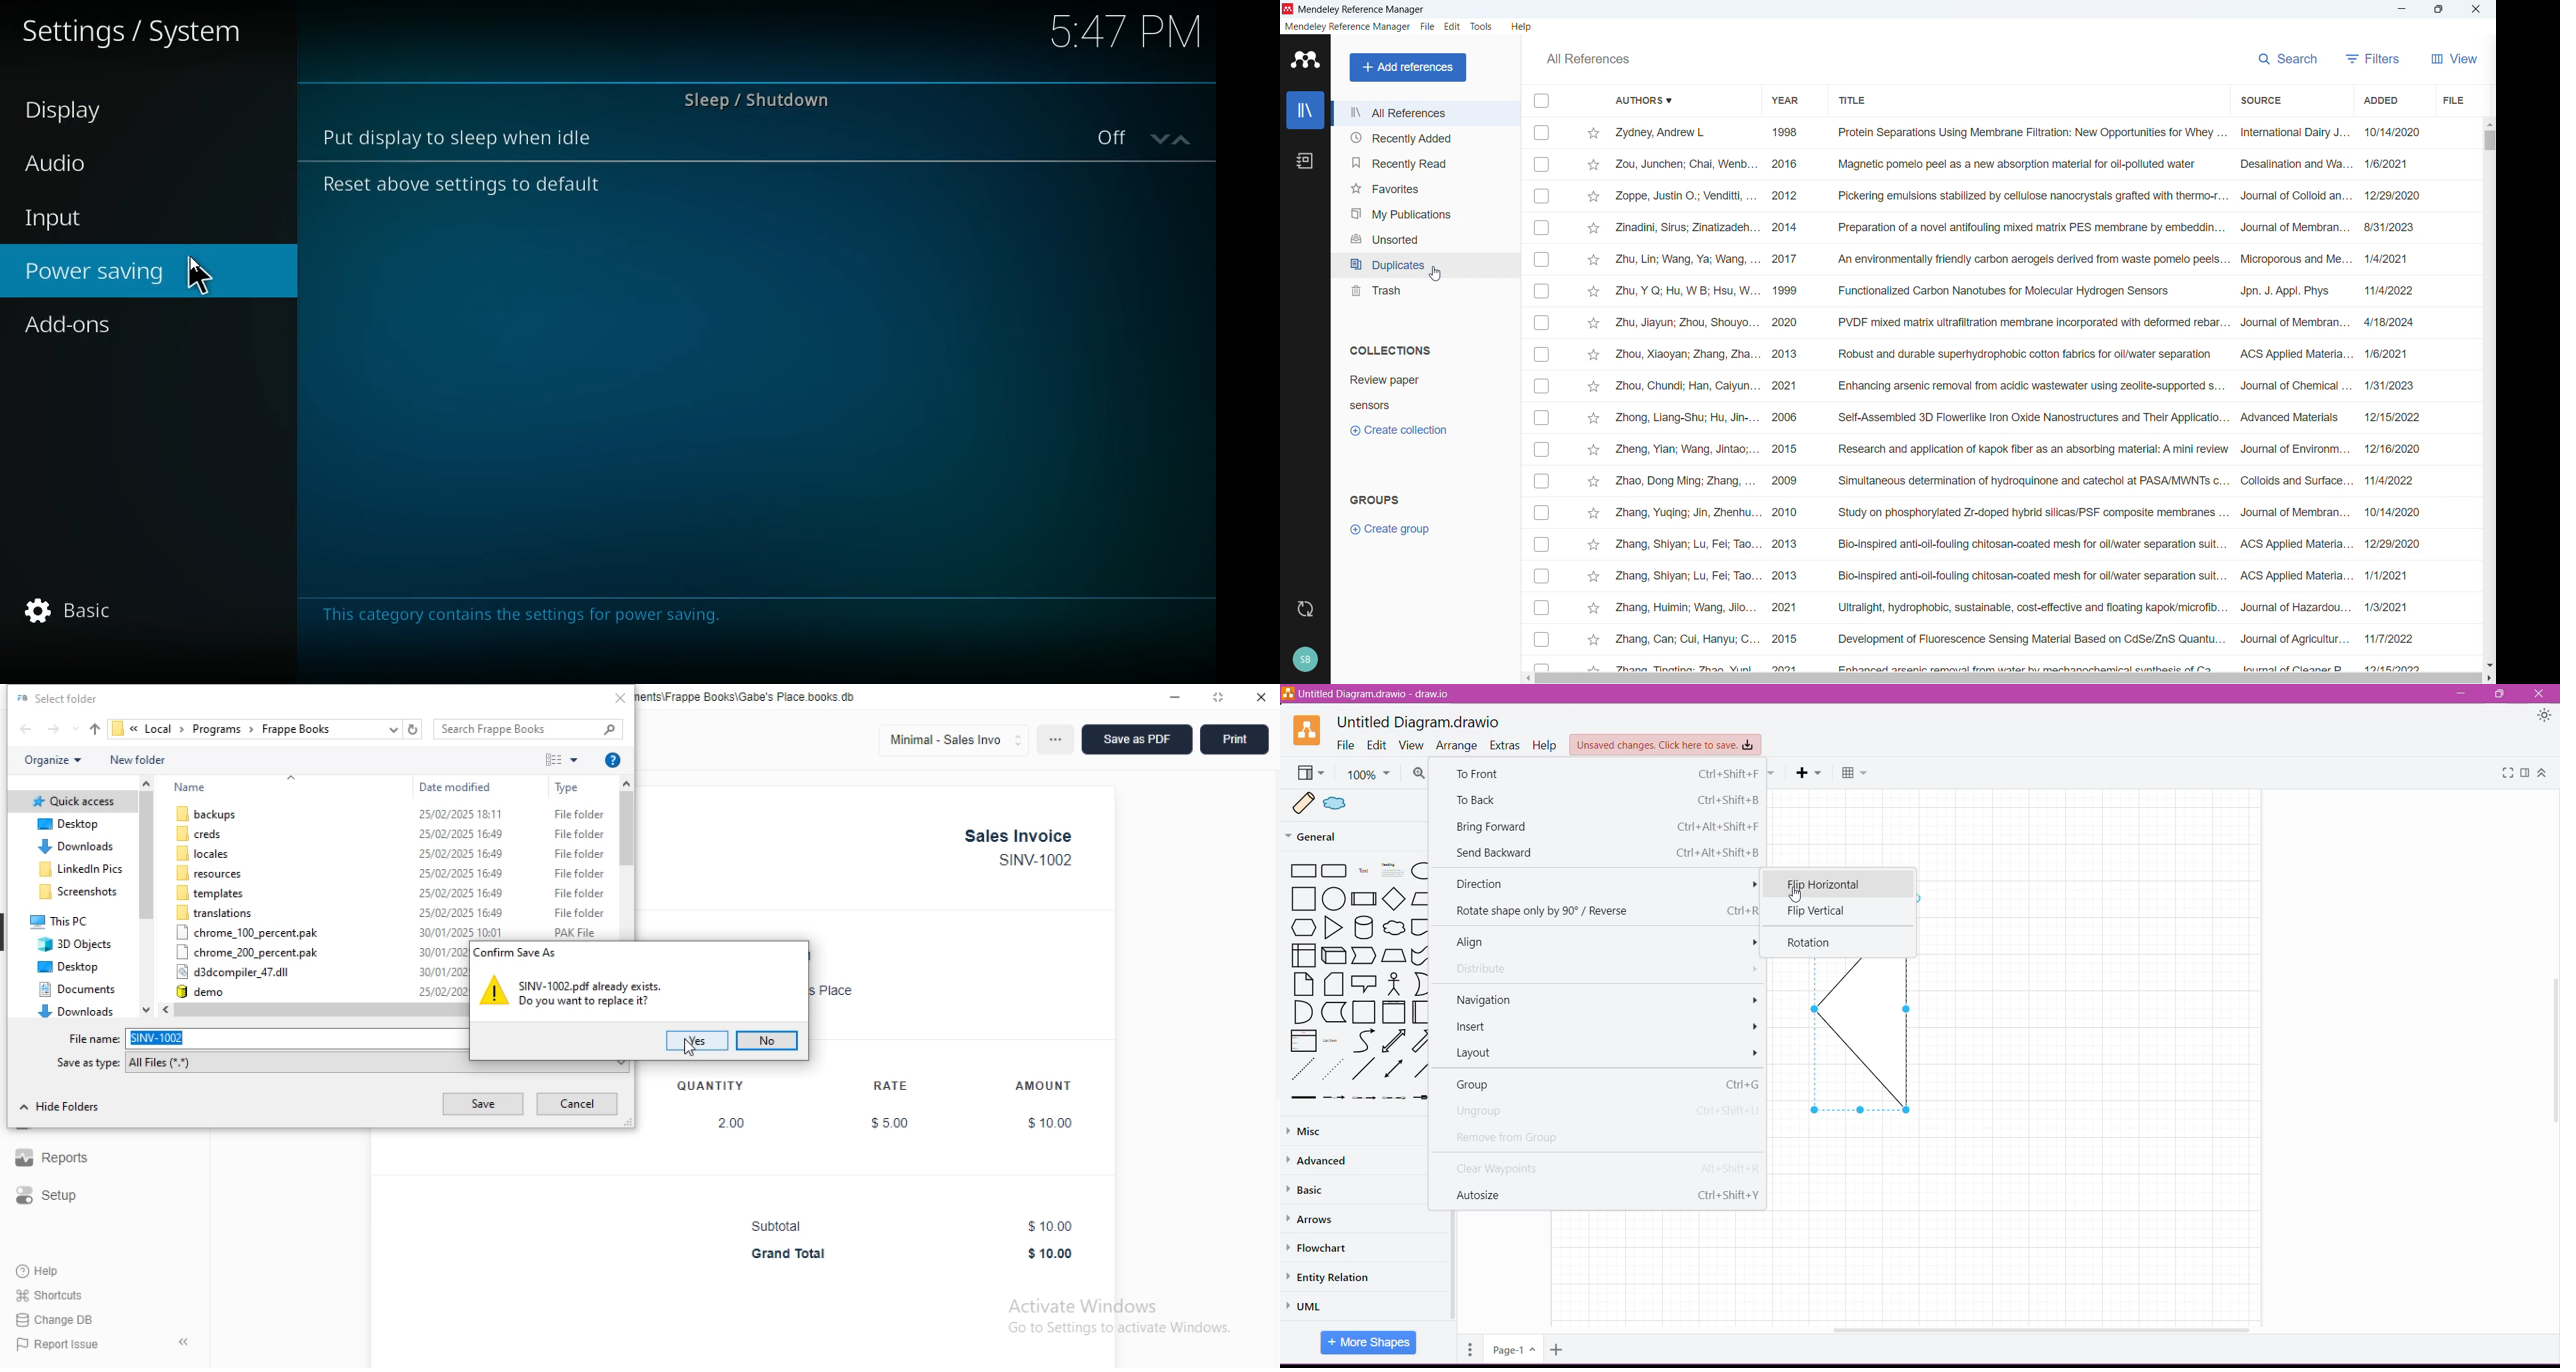  What do you see at coordinates (460, 873) in the screenshot?
I see `25/02/2025 16:49` at bounding box center [460, 873].